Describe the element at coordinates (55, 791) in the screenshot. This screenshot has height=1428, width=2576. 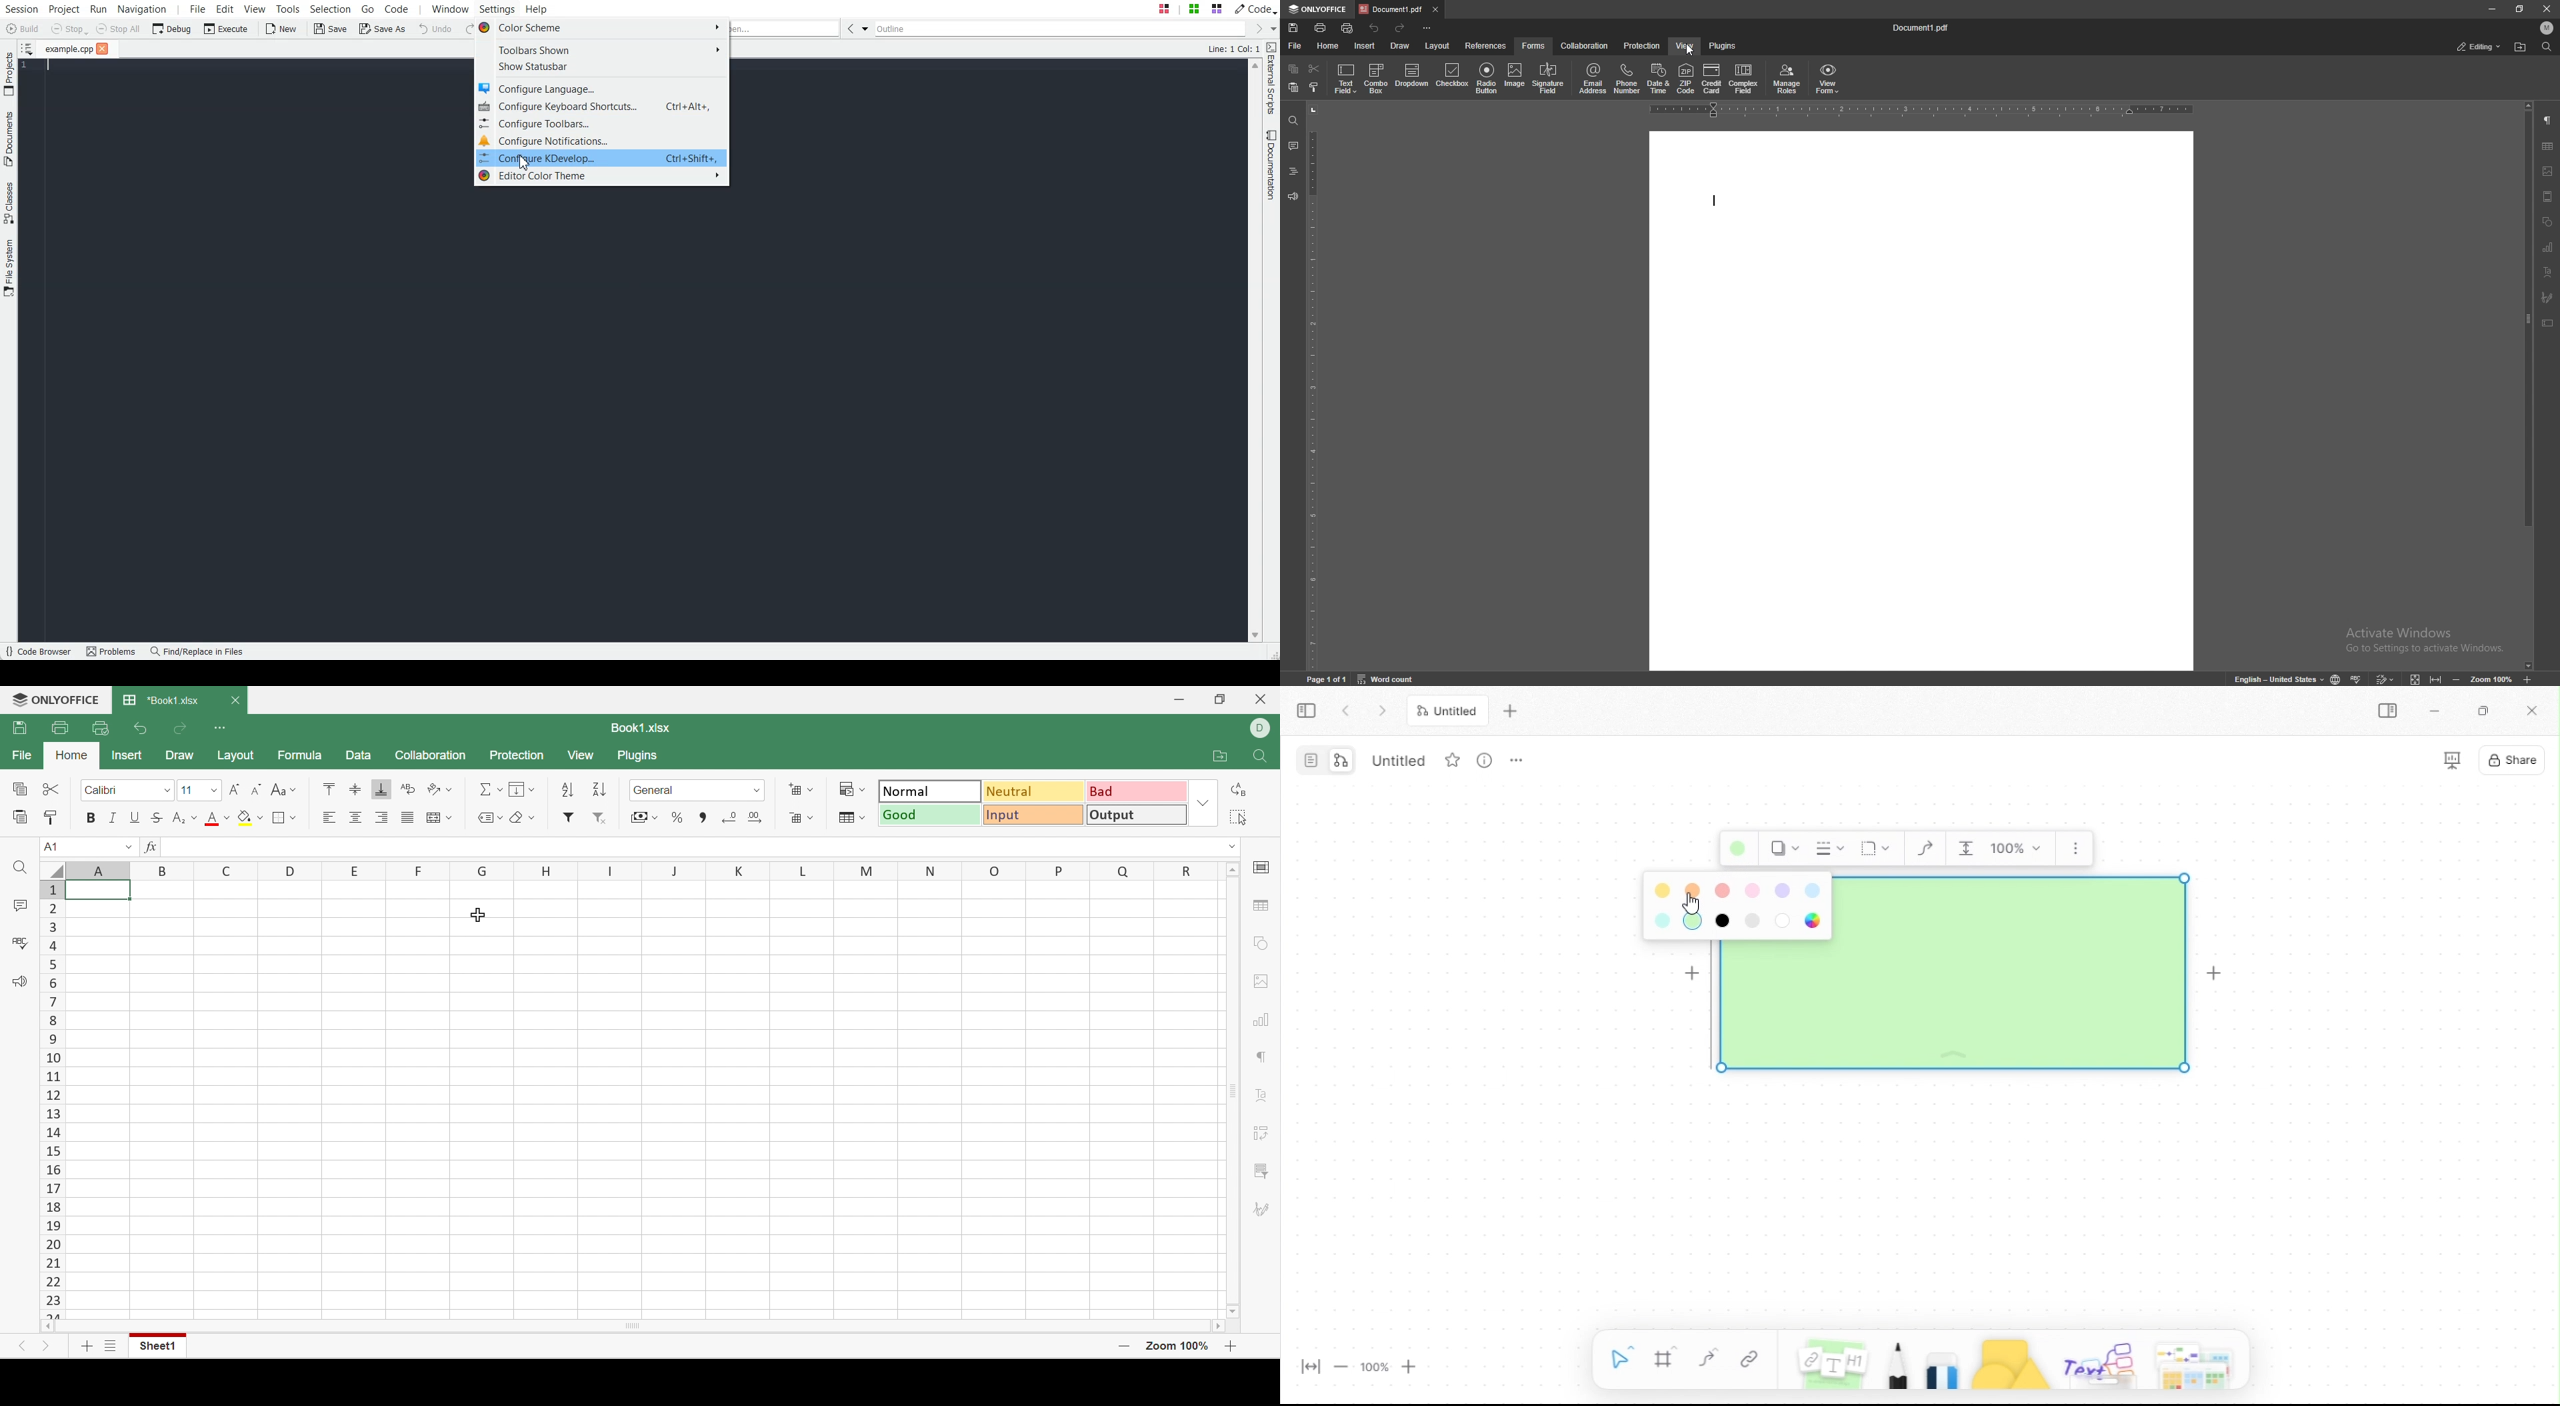
I see `Cut` at that location.